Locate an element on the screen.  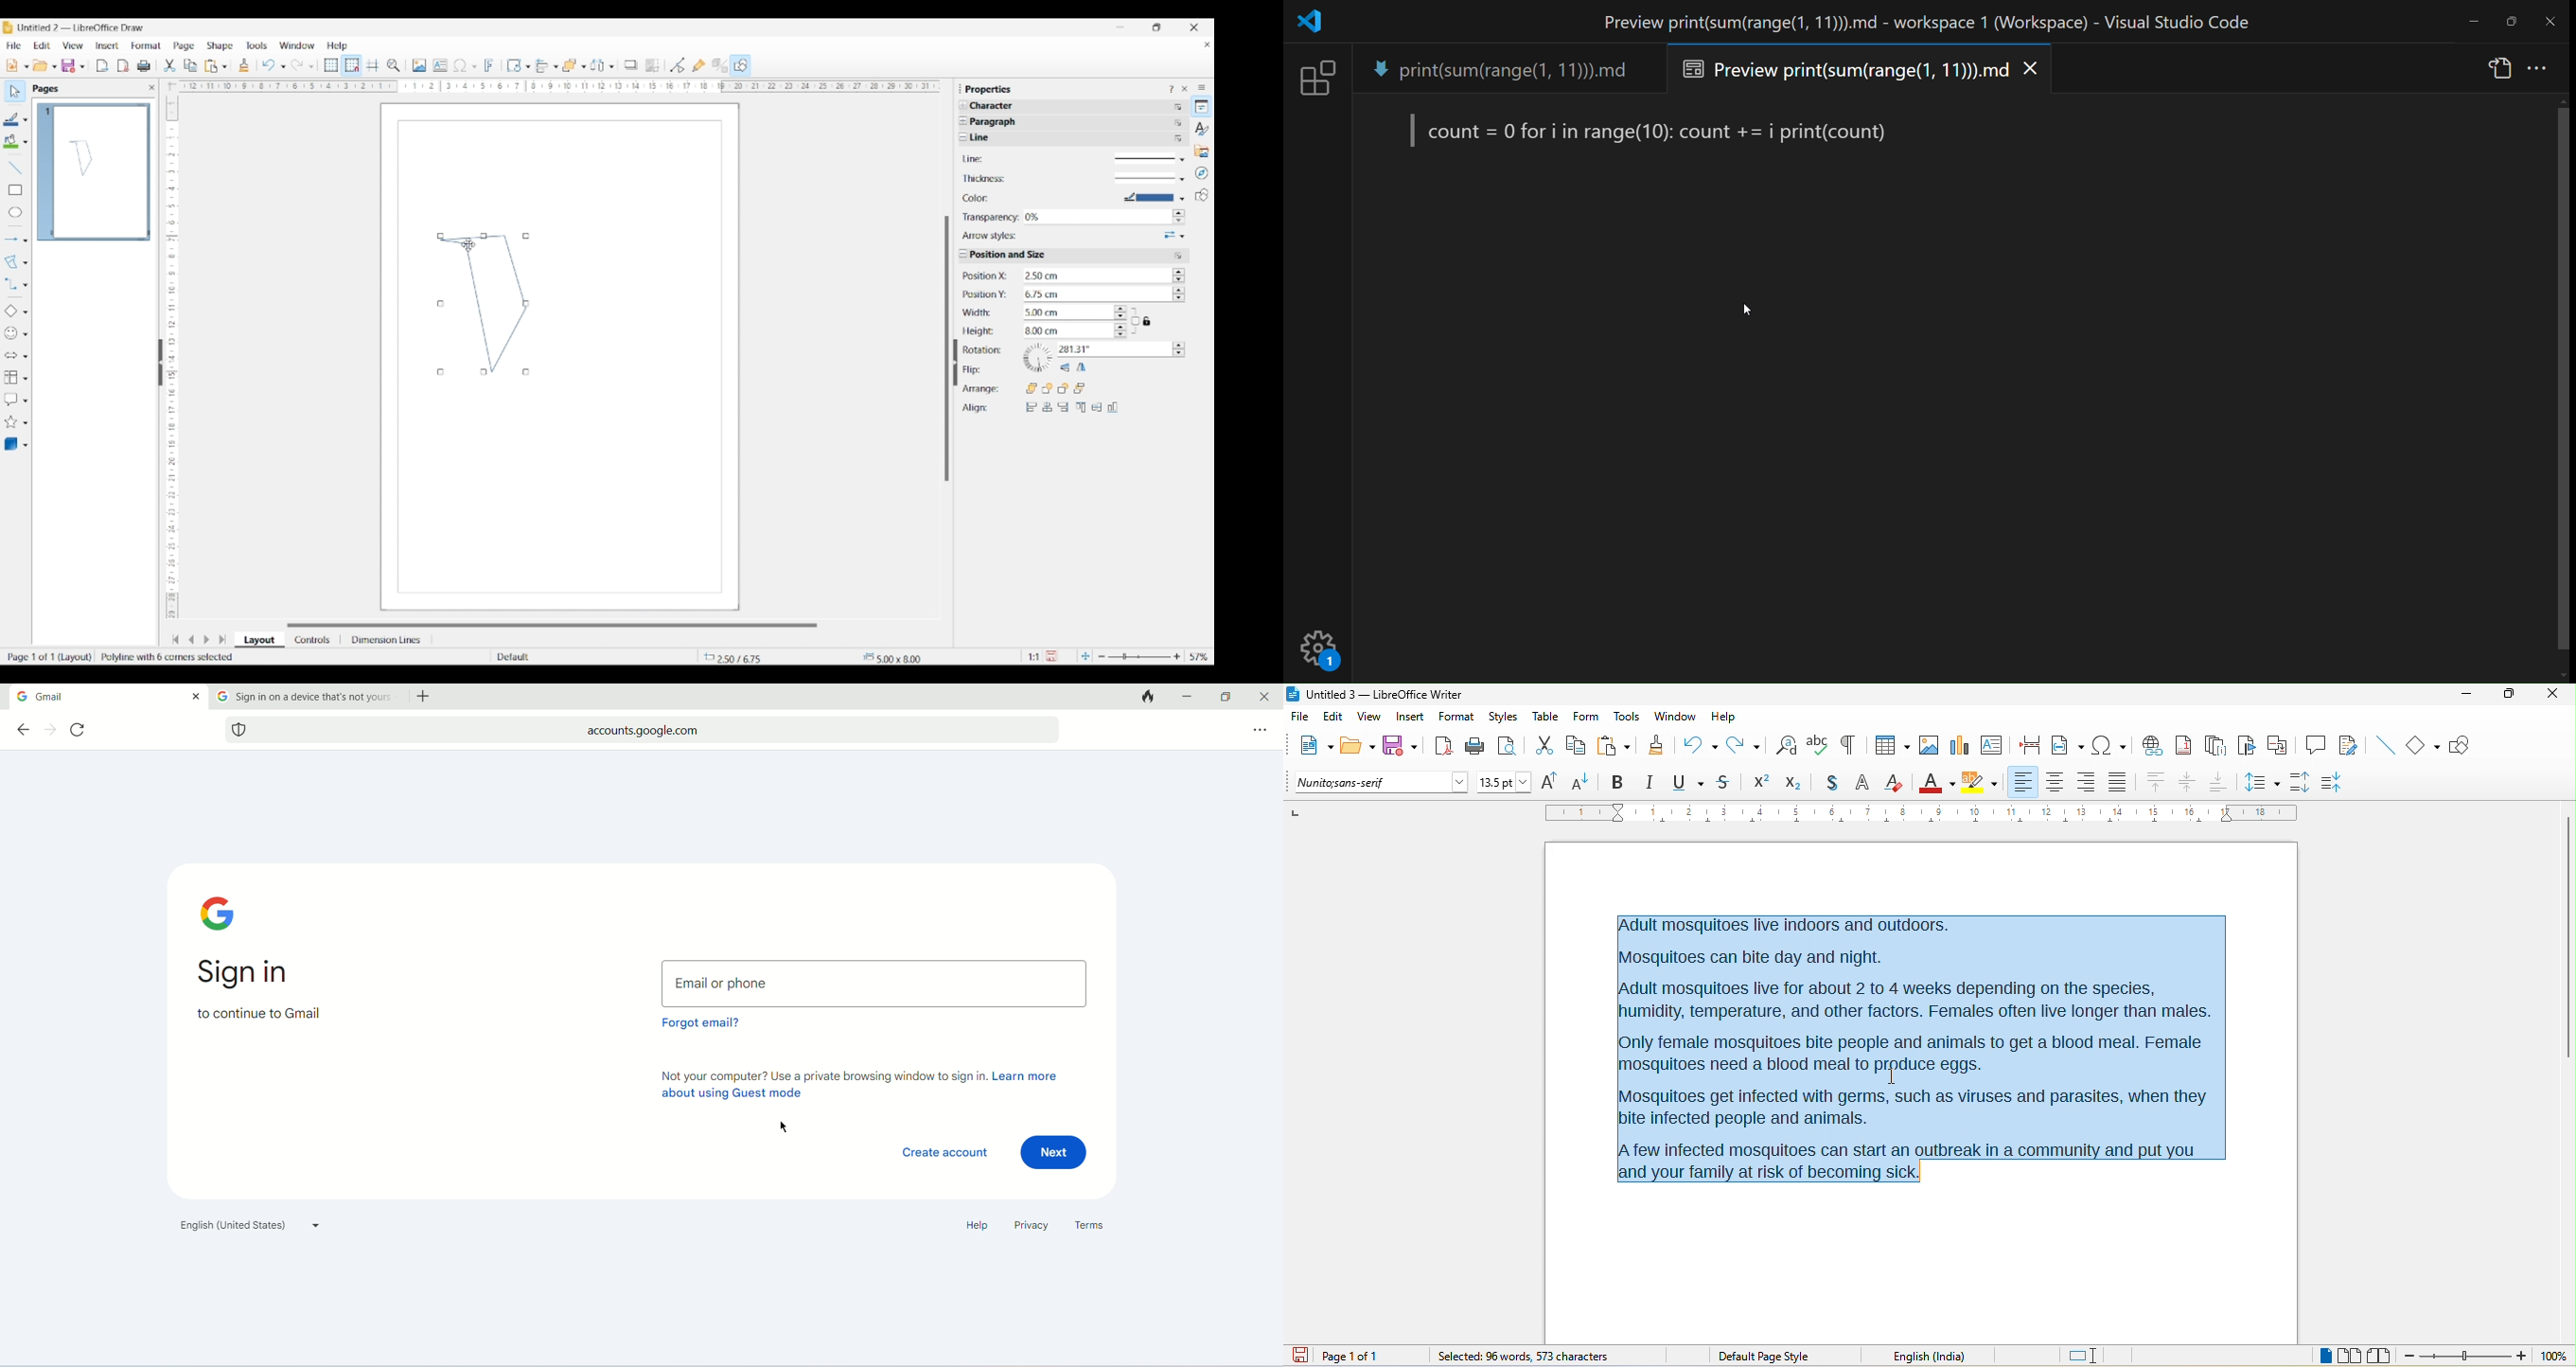
sign in on a device thats not your  is located at coordinates (316, 697).